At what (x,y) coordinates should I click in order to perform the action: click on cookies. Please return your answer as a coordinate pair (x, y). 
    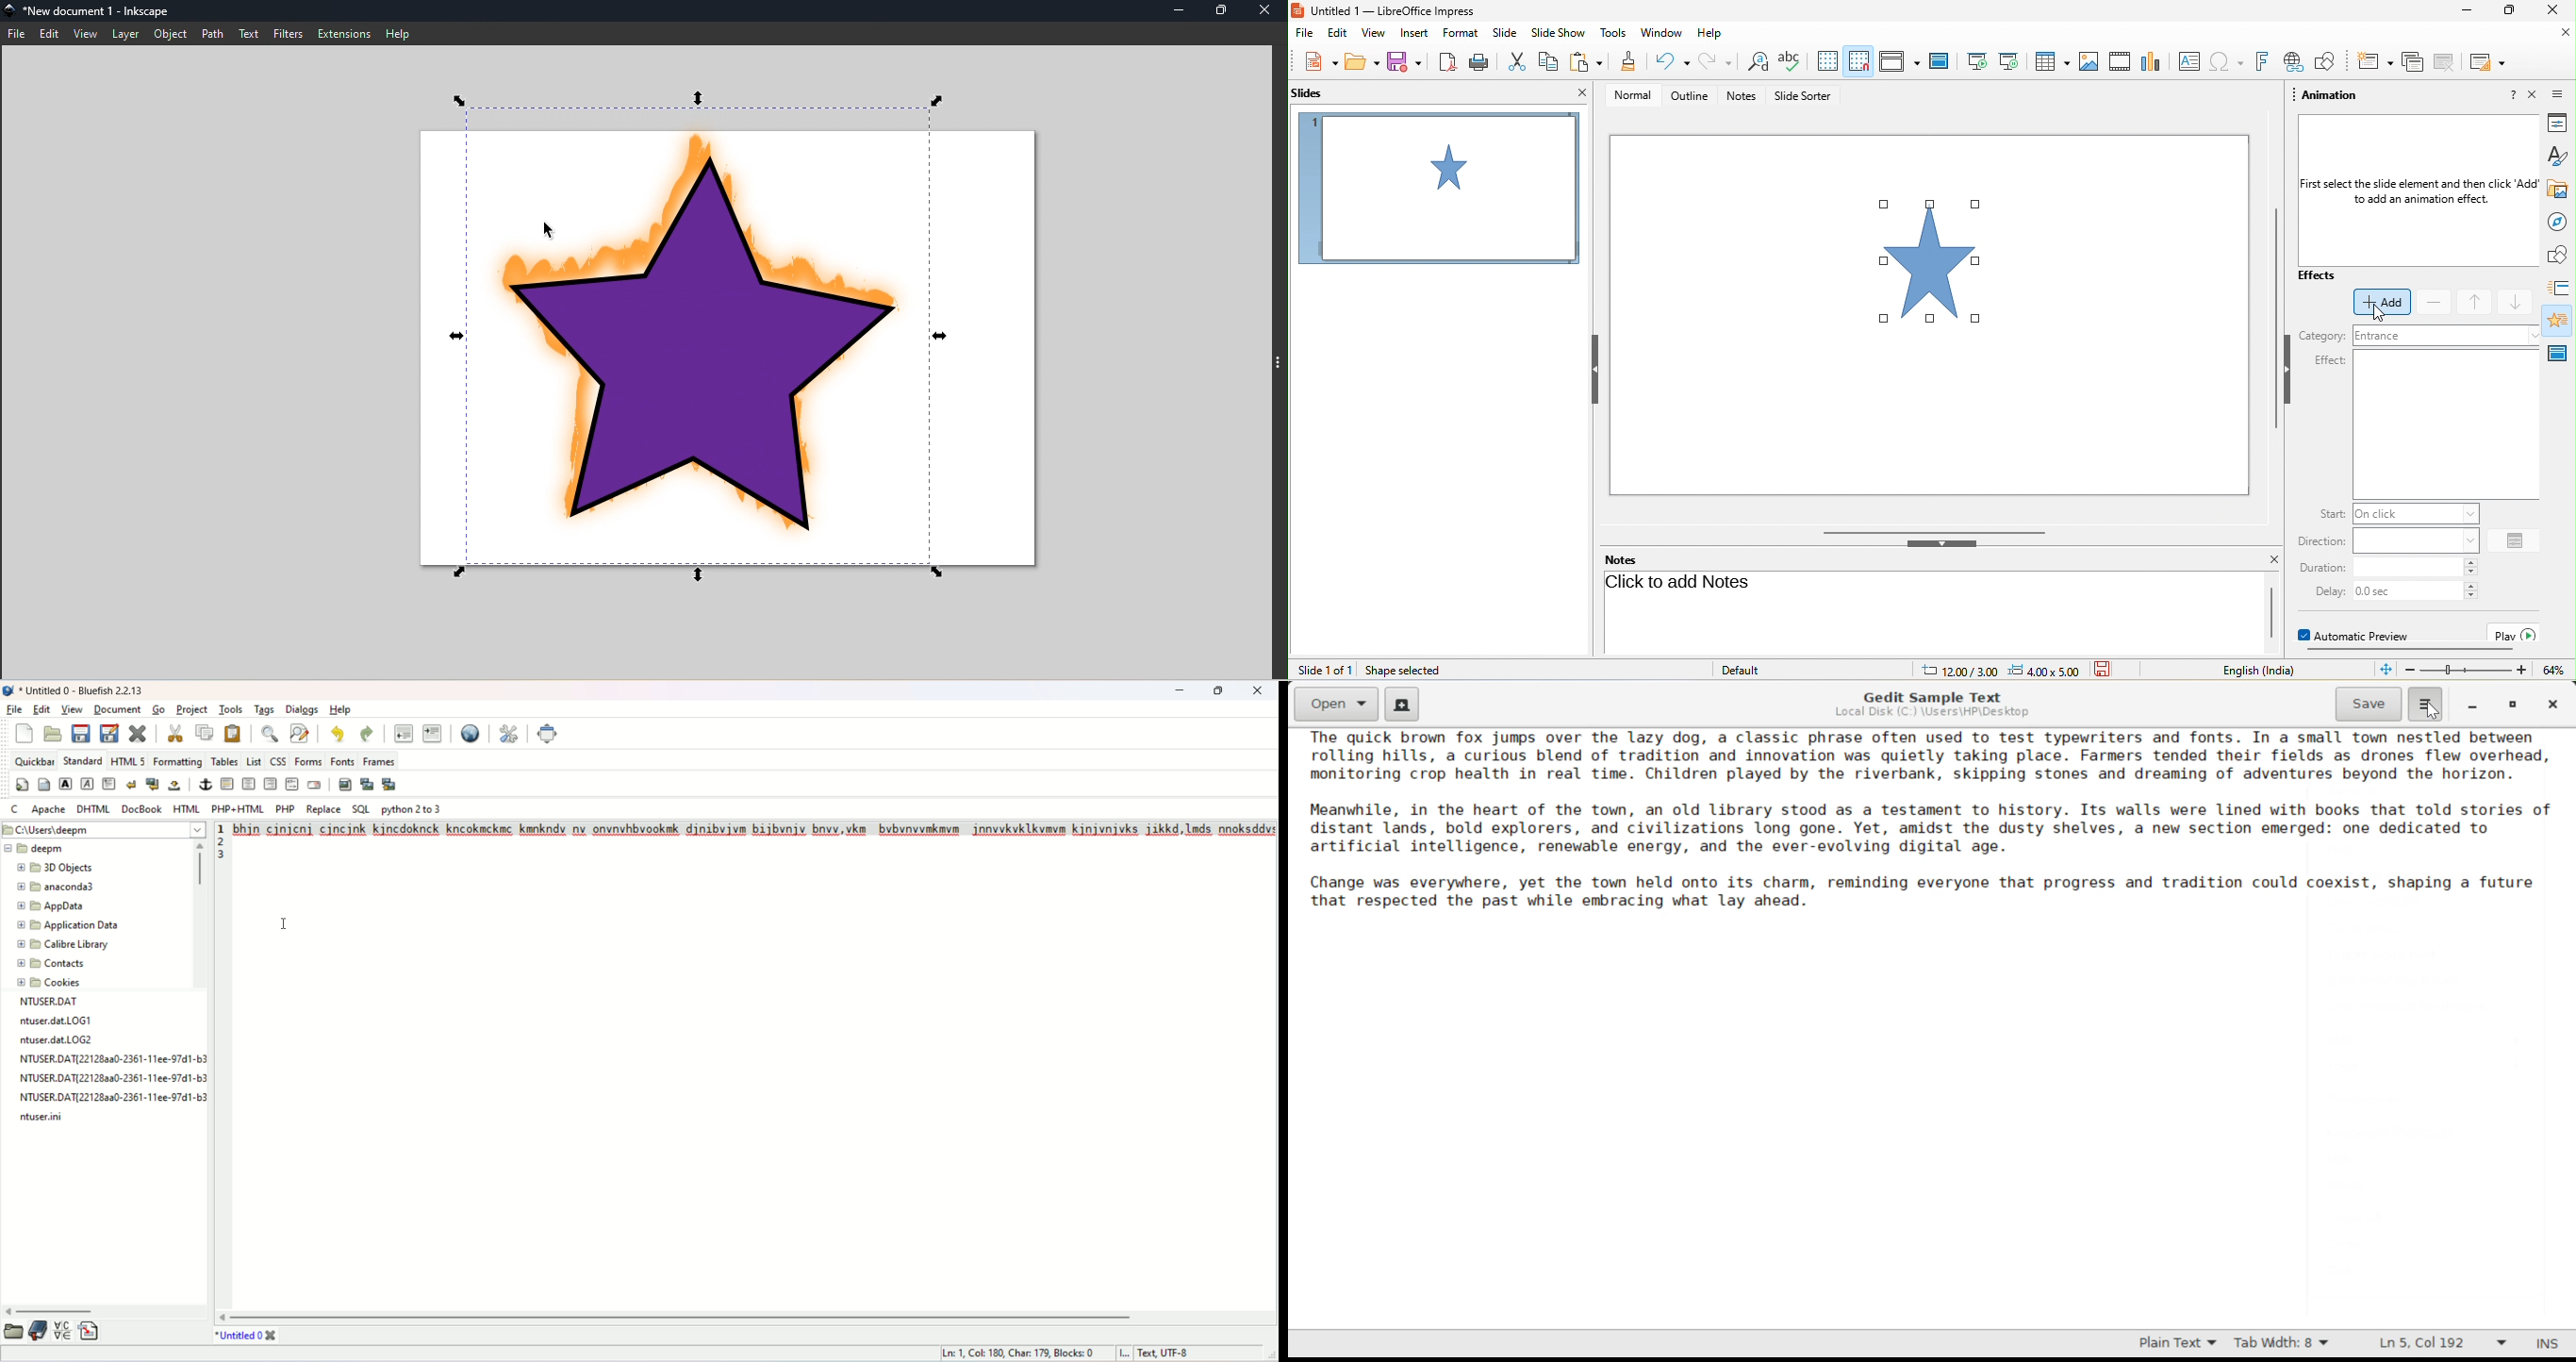
    Looking at the image, I should click on (52, 983).